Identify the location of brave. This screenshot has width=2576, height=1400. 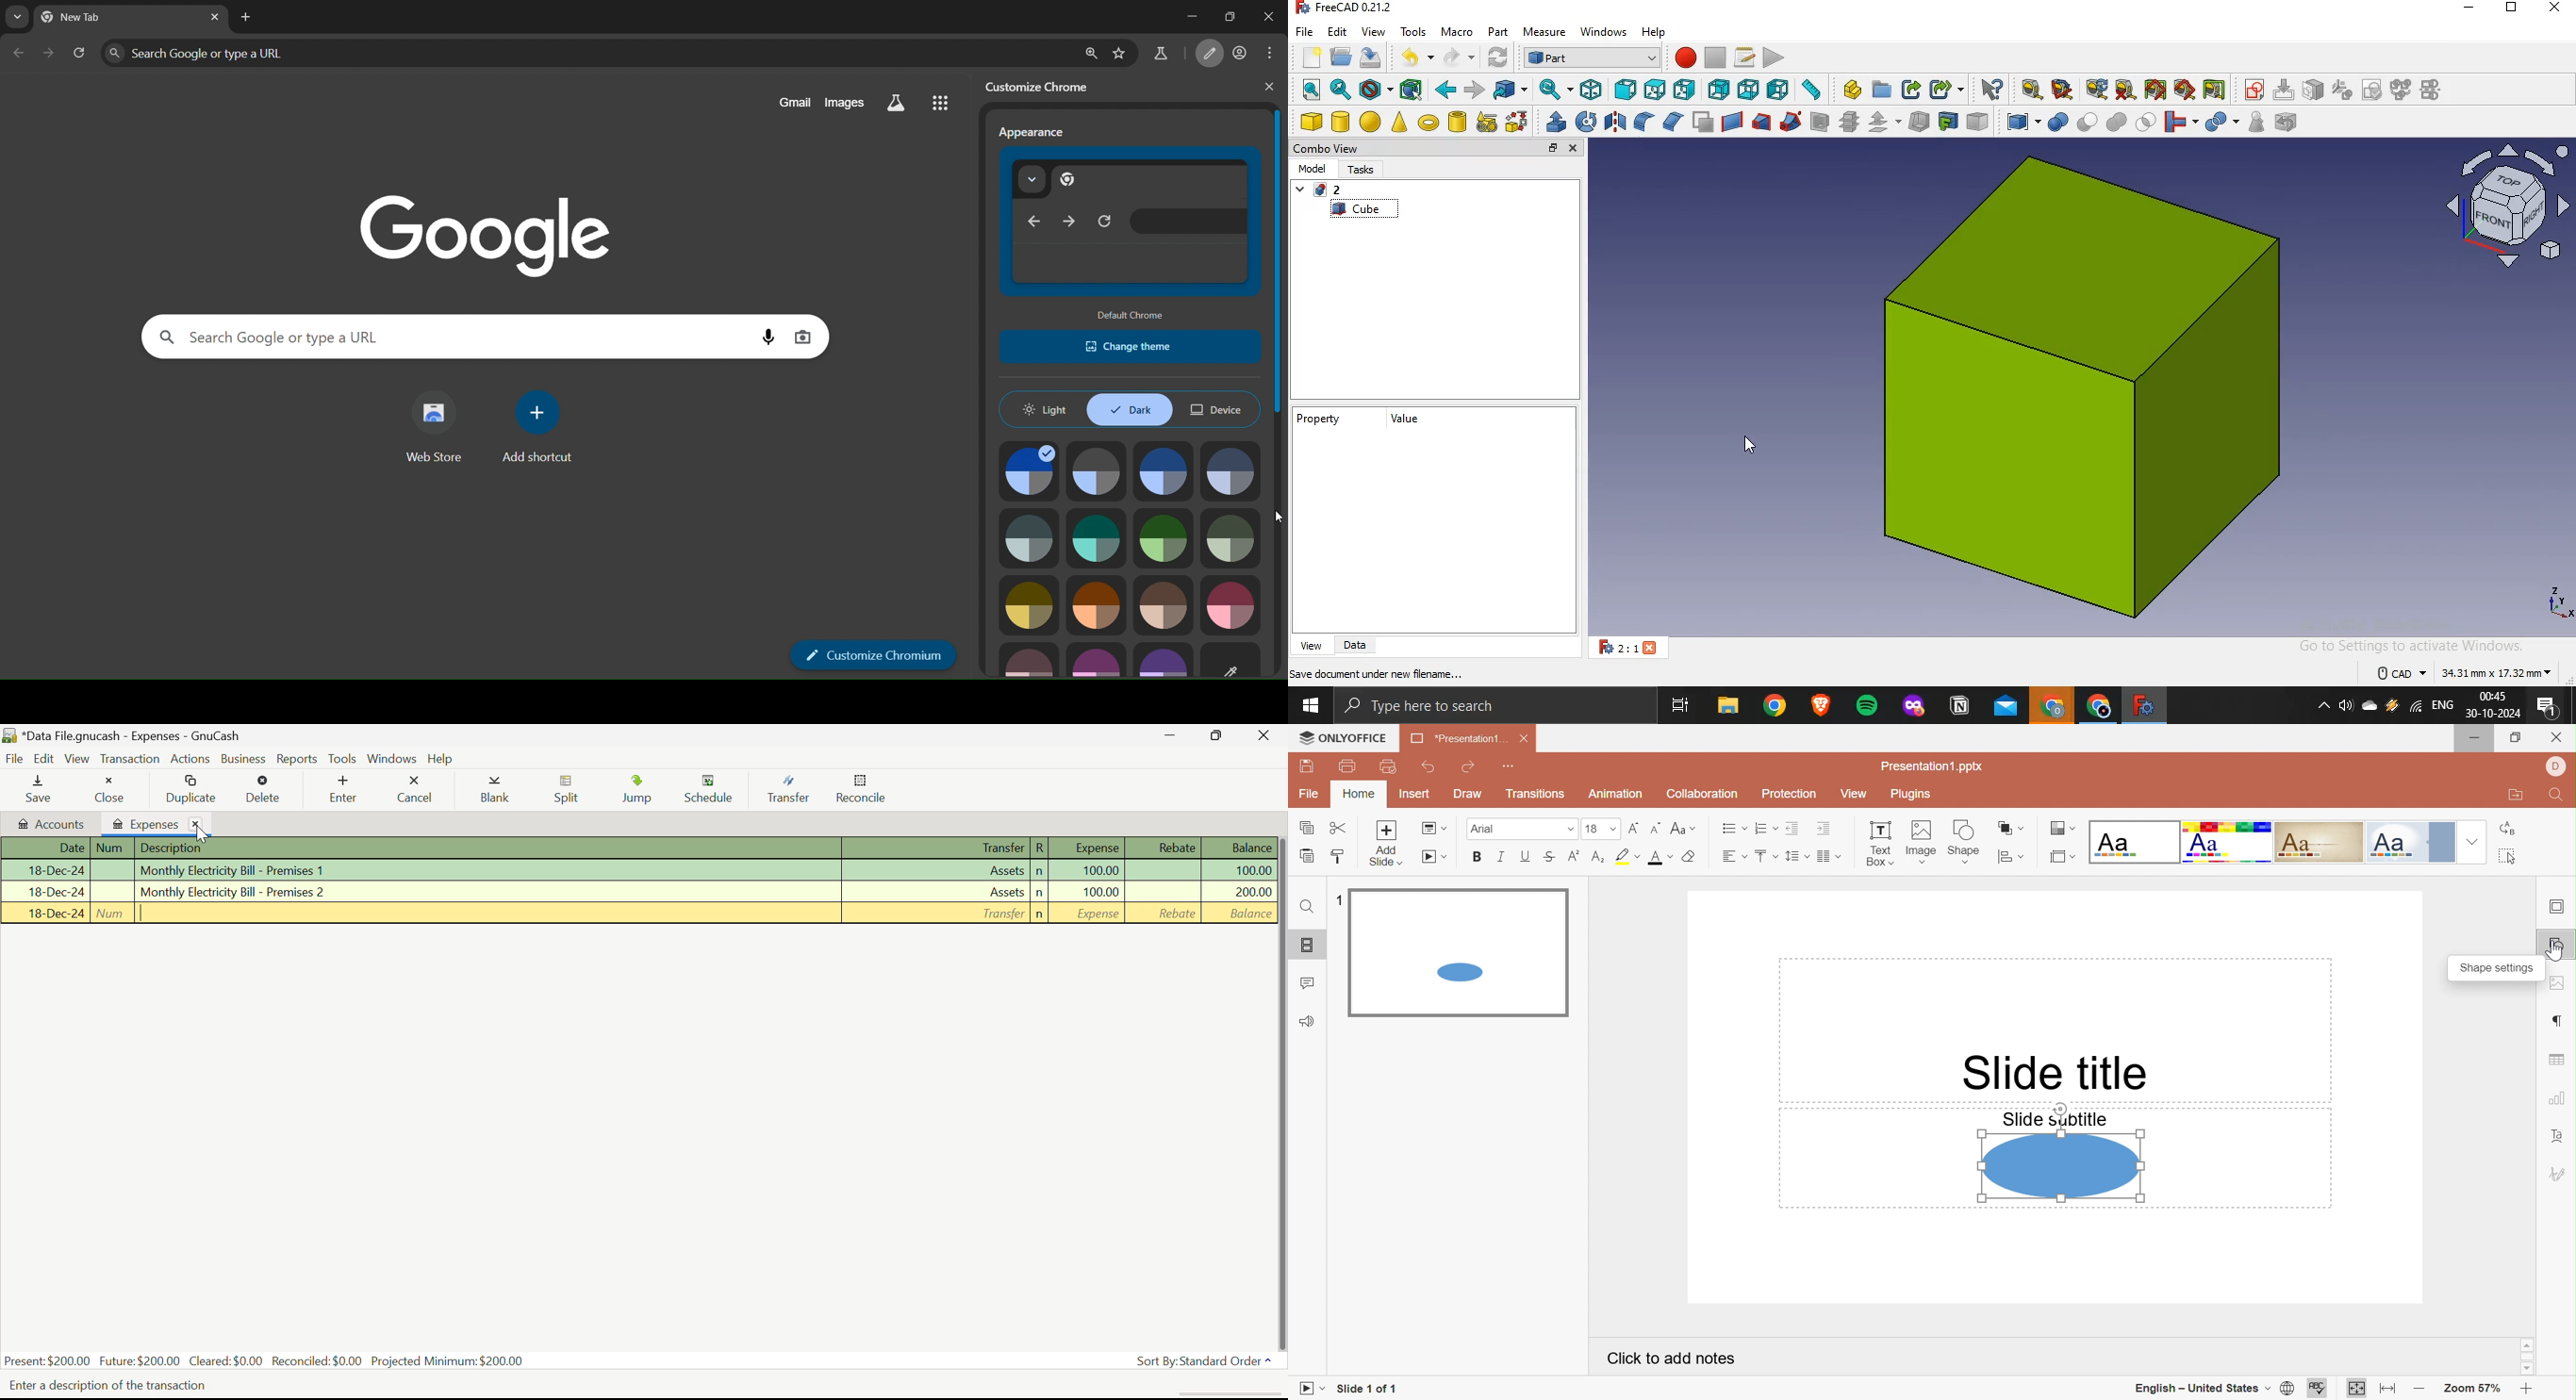
(1821, 705).